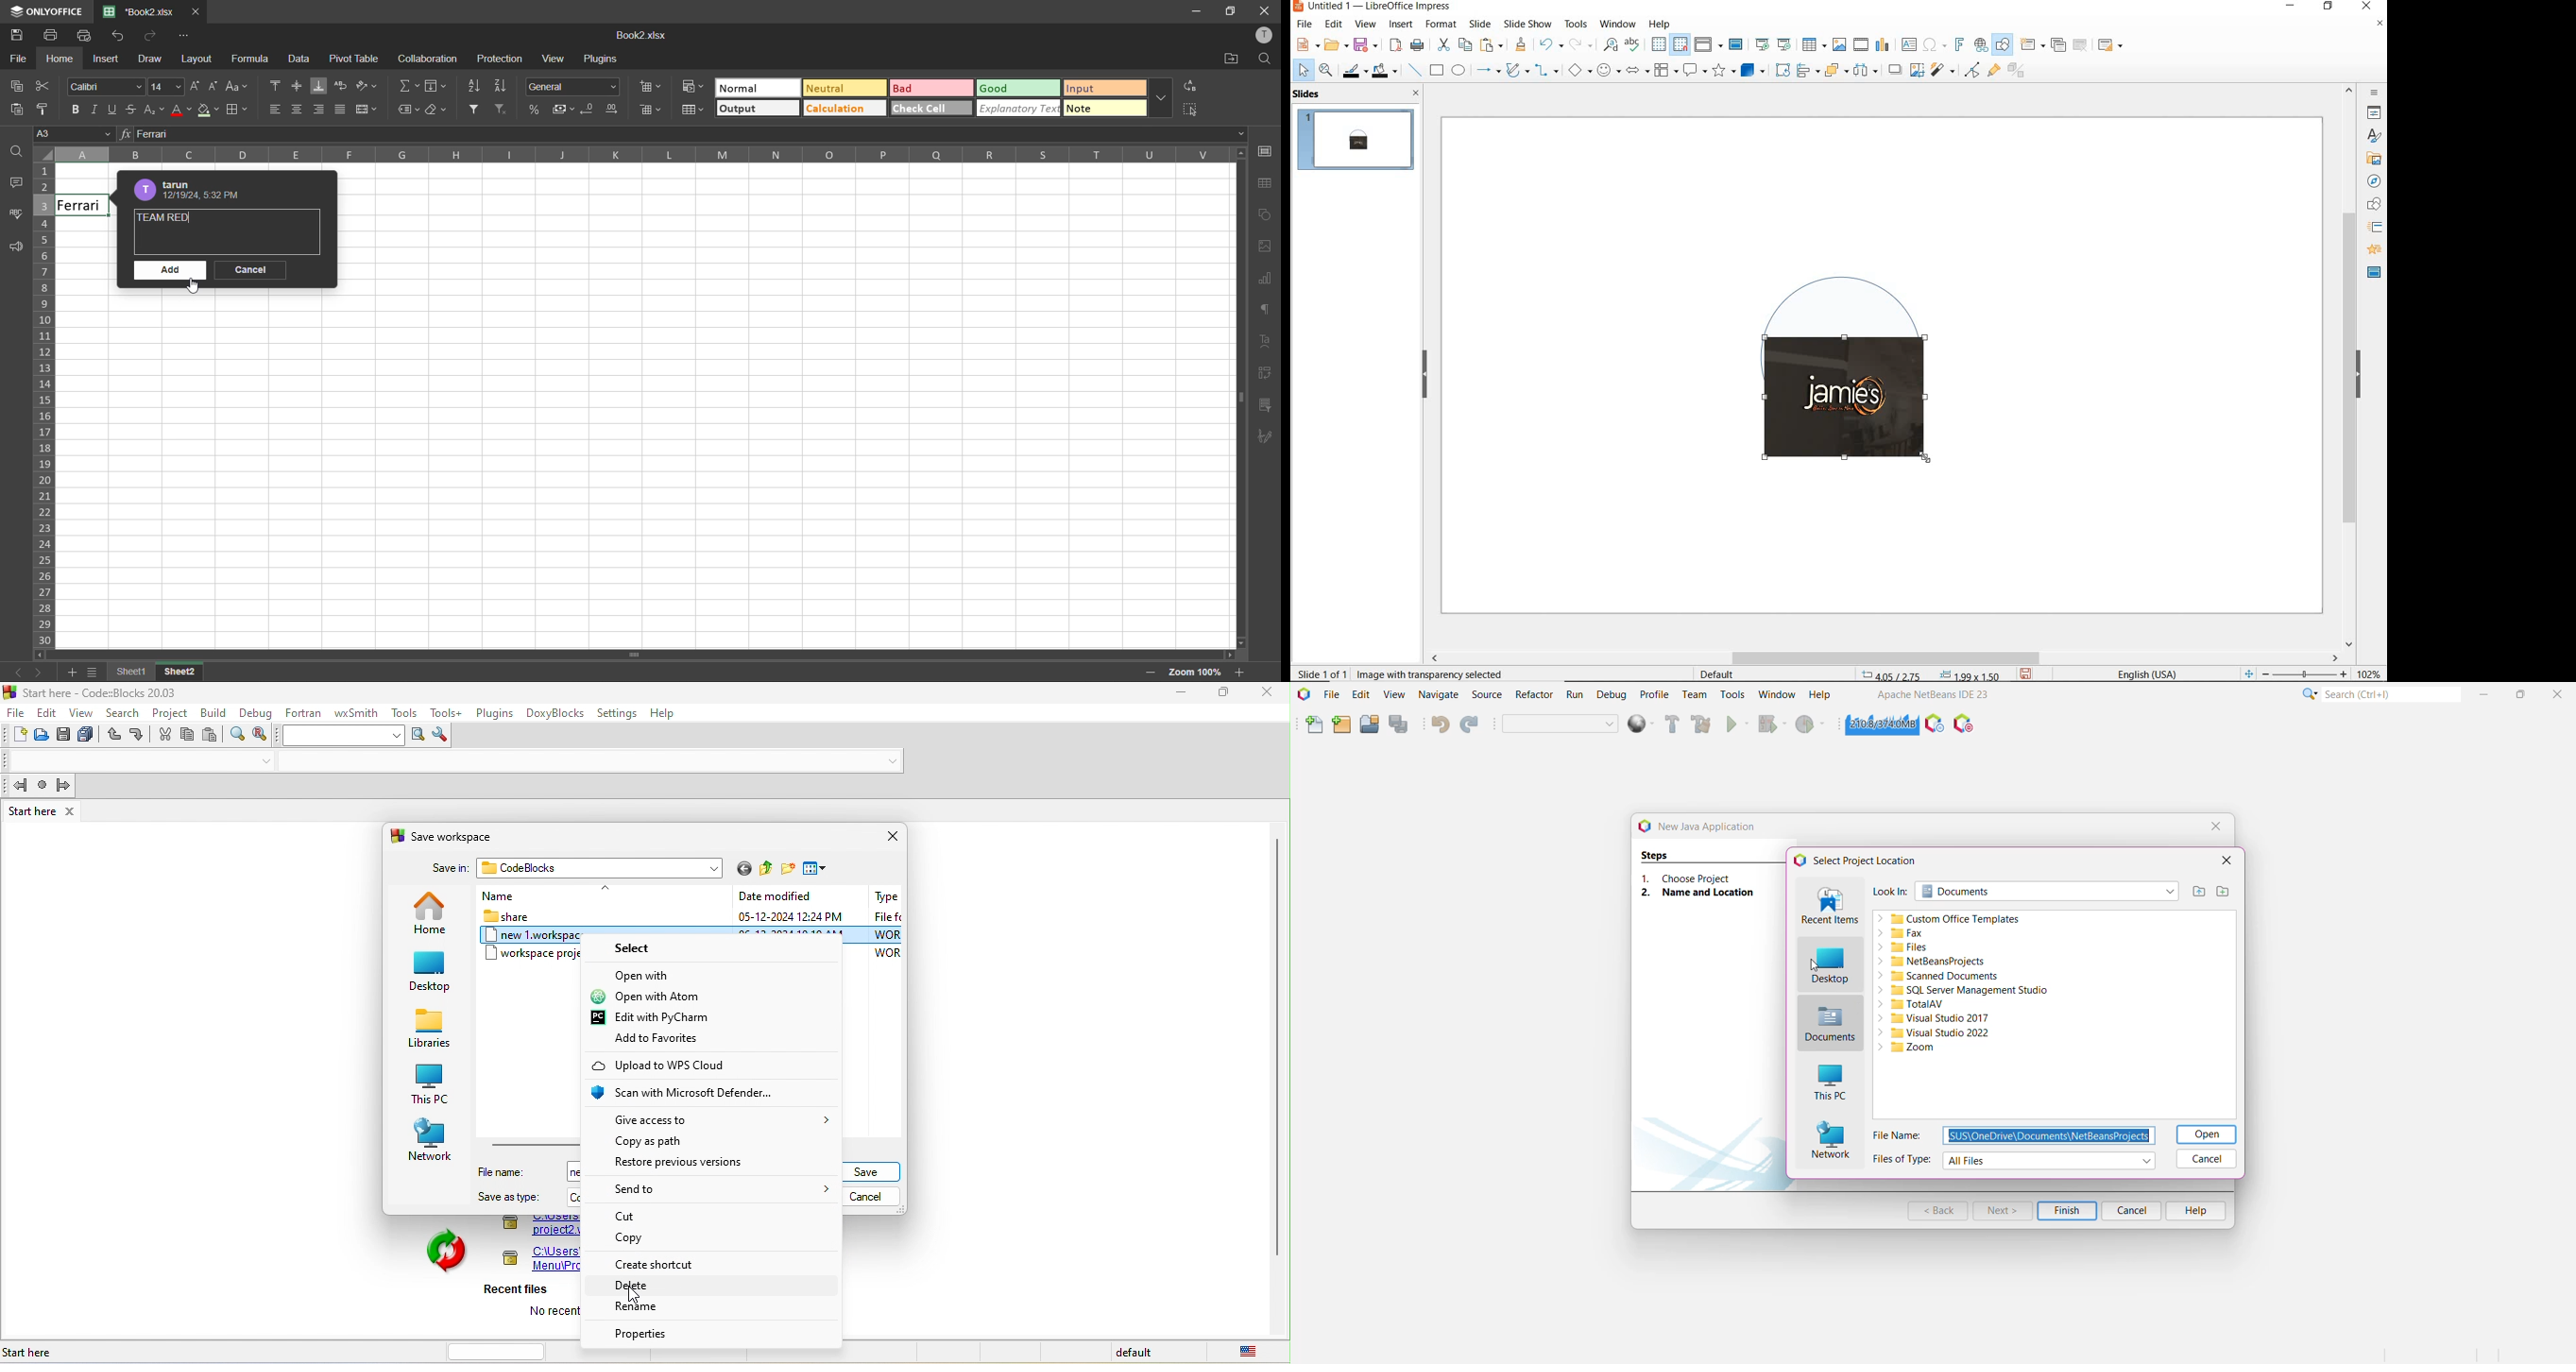  Describe the element at coordinates (1812, 724) in the screenshot. I see `Profile Project` at that location.